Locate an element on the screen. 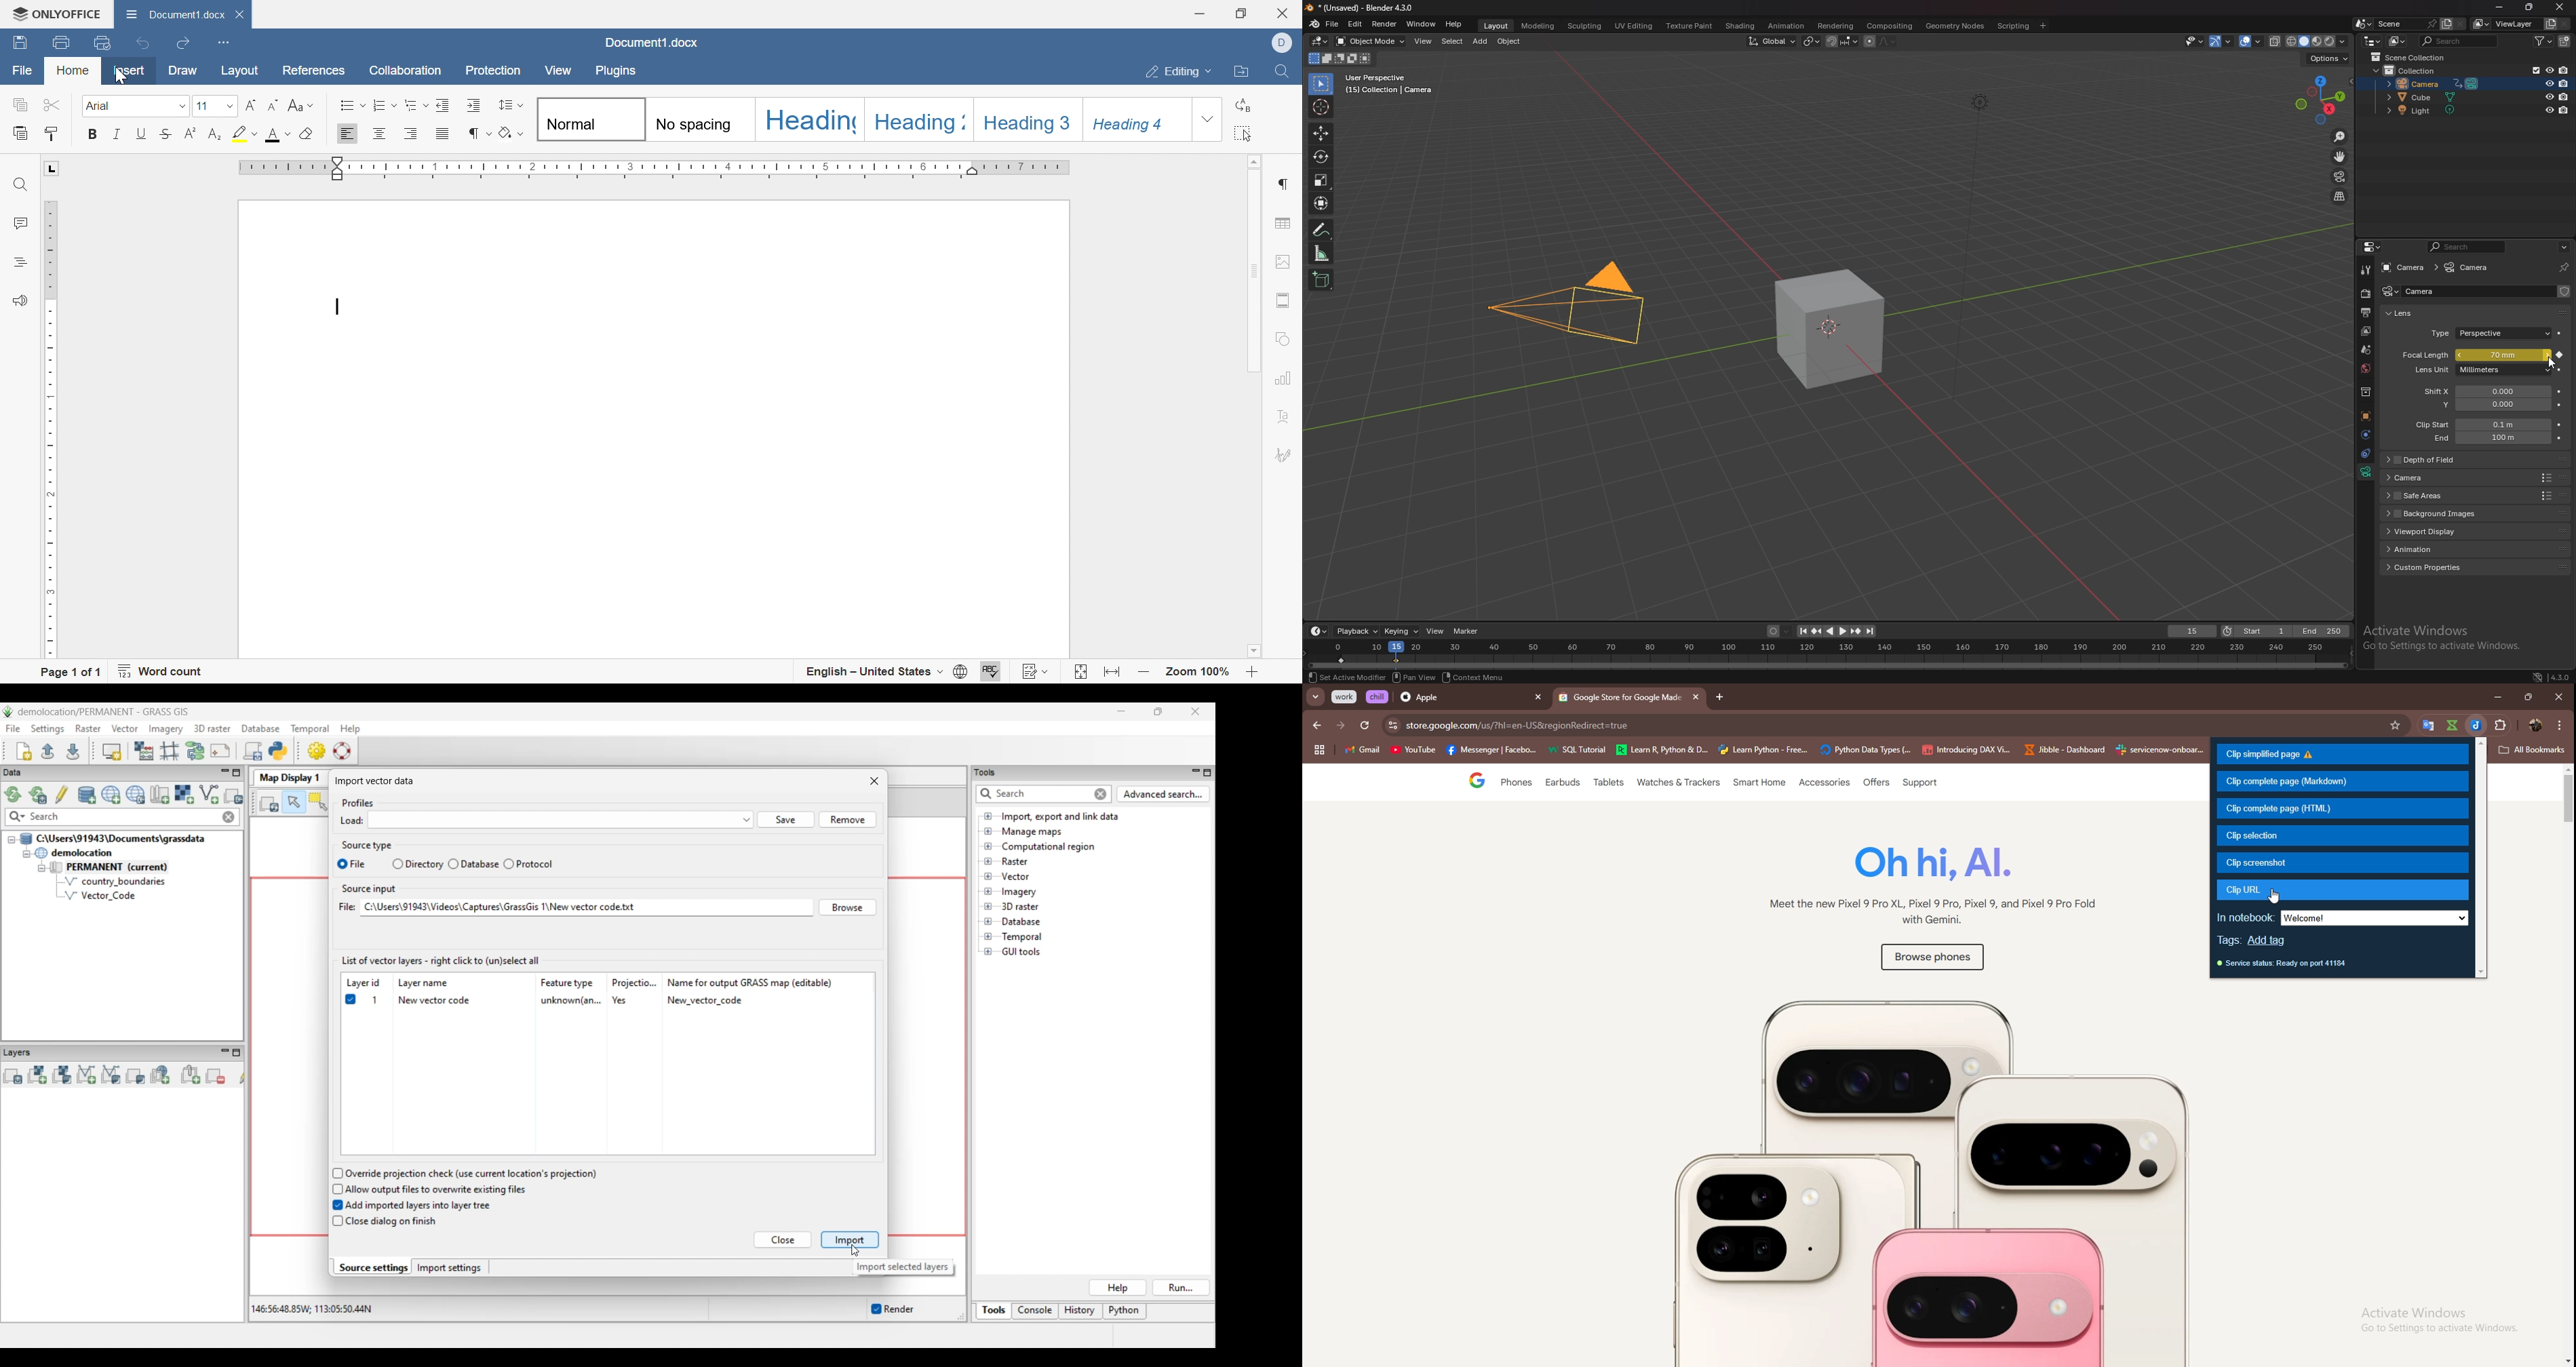 The width and height of the screenshot is (2576, 1372). close tab is located at coordinates (1694, 697).